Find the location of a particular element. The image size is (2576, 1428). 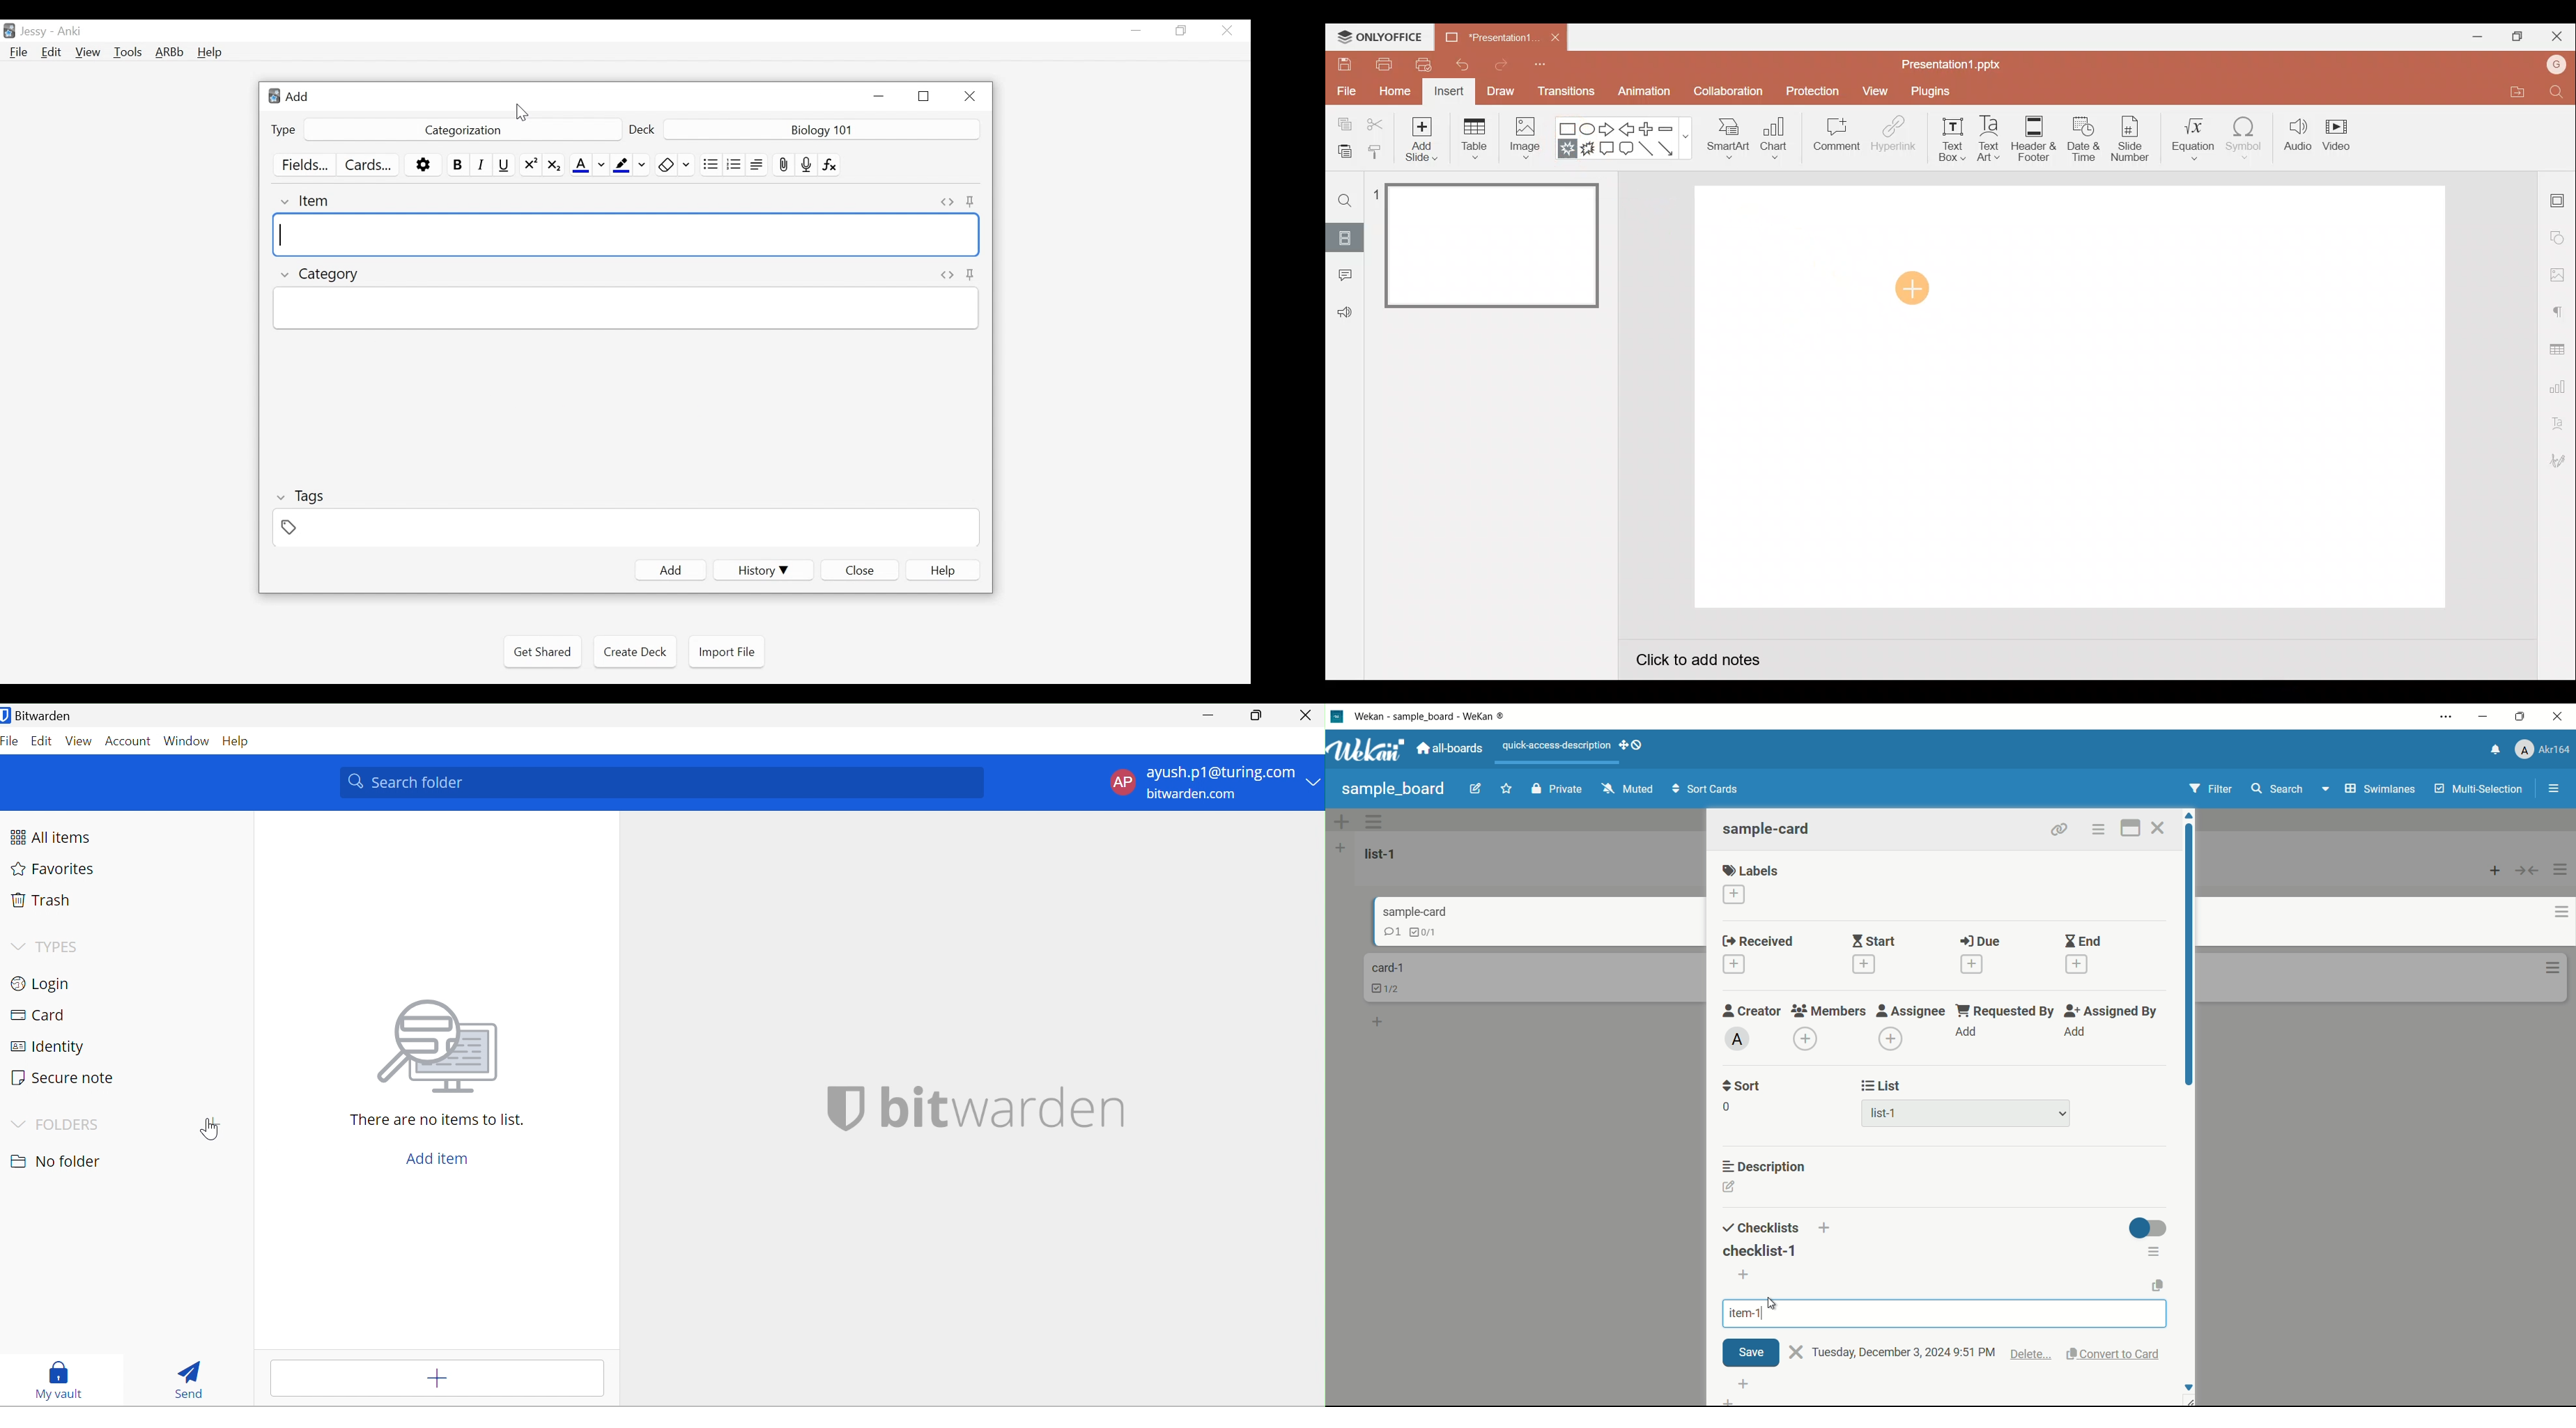

list actions is located at coordinates (2561, 870).